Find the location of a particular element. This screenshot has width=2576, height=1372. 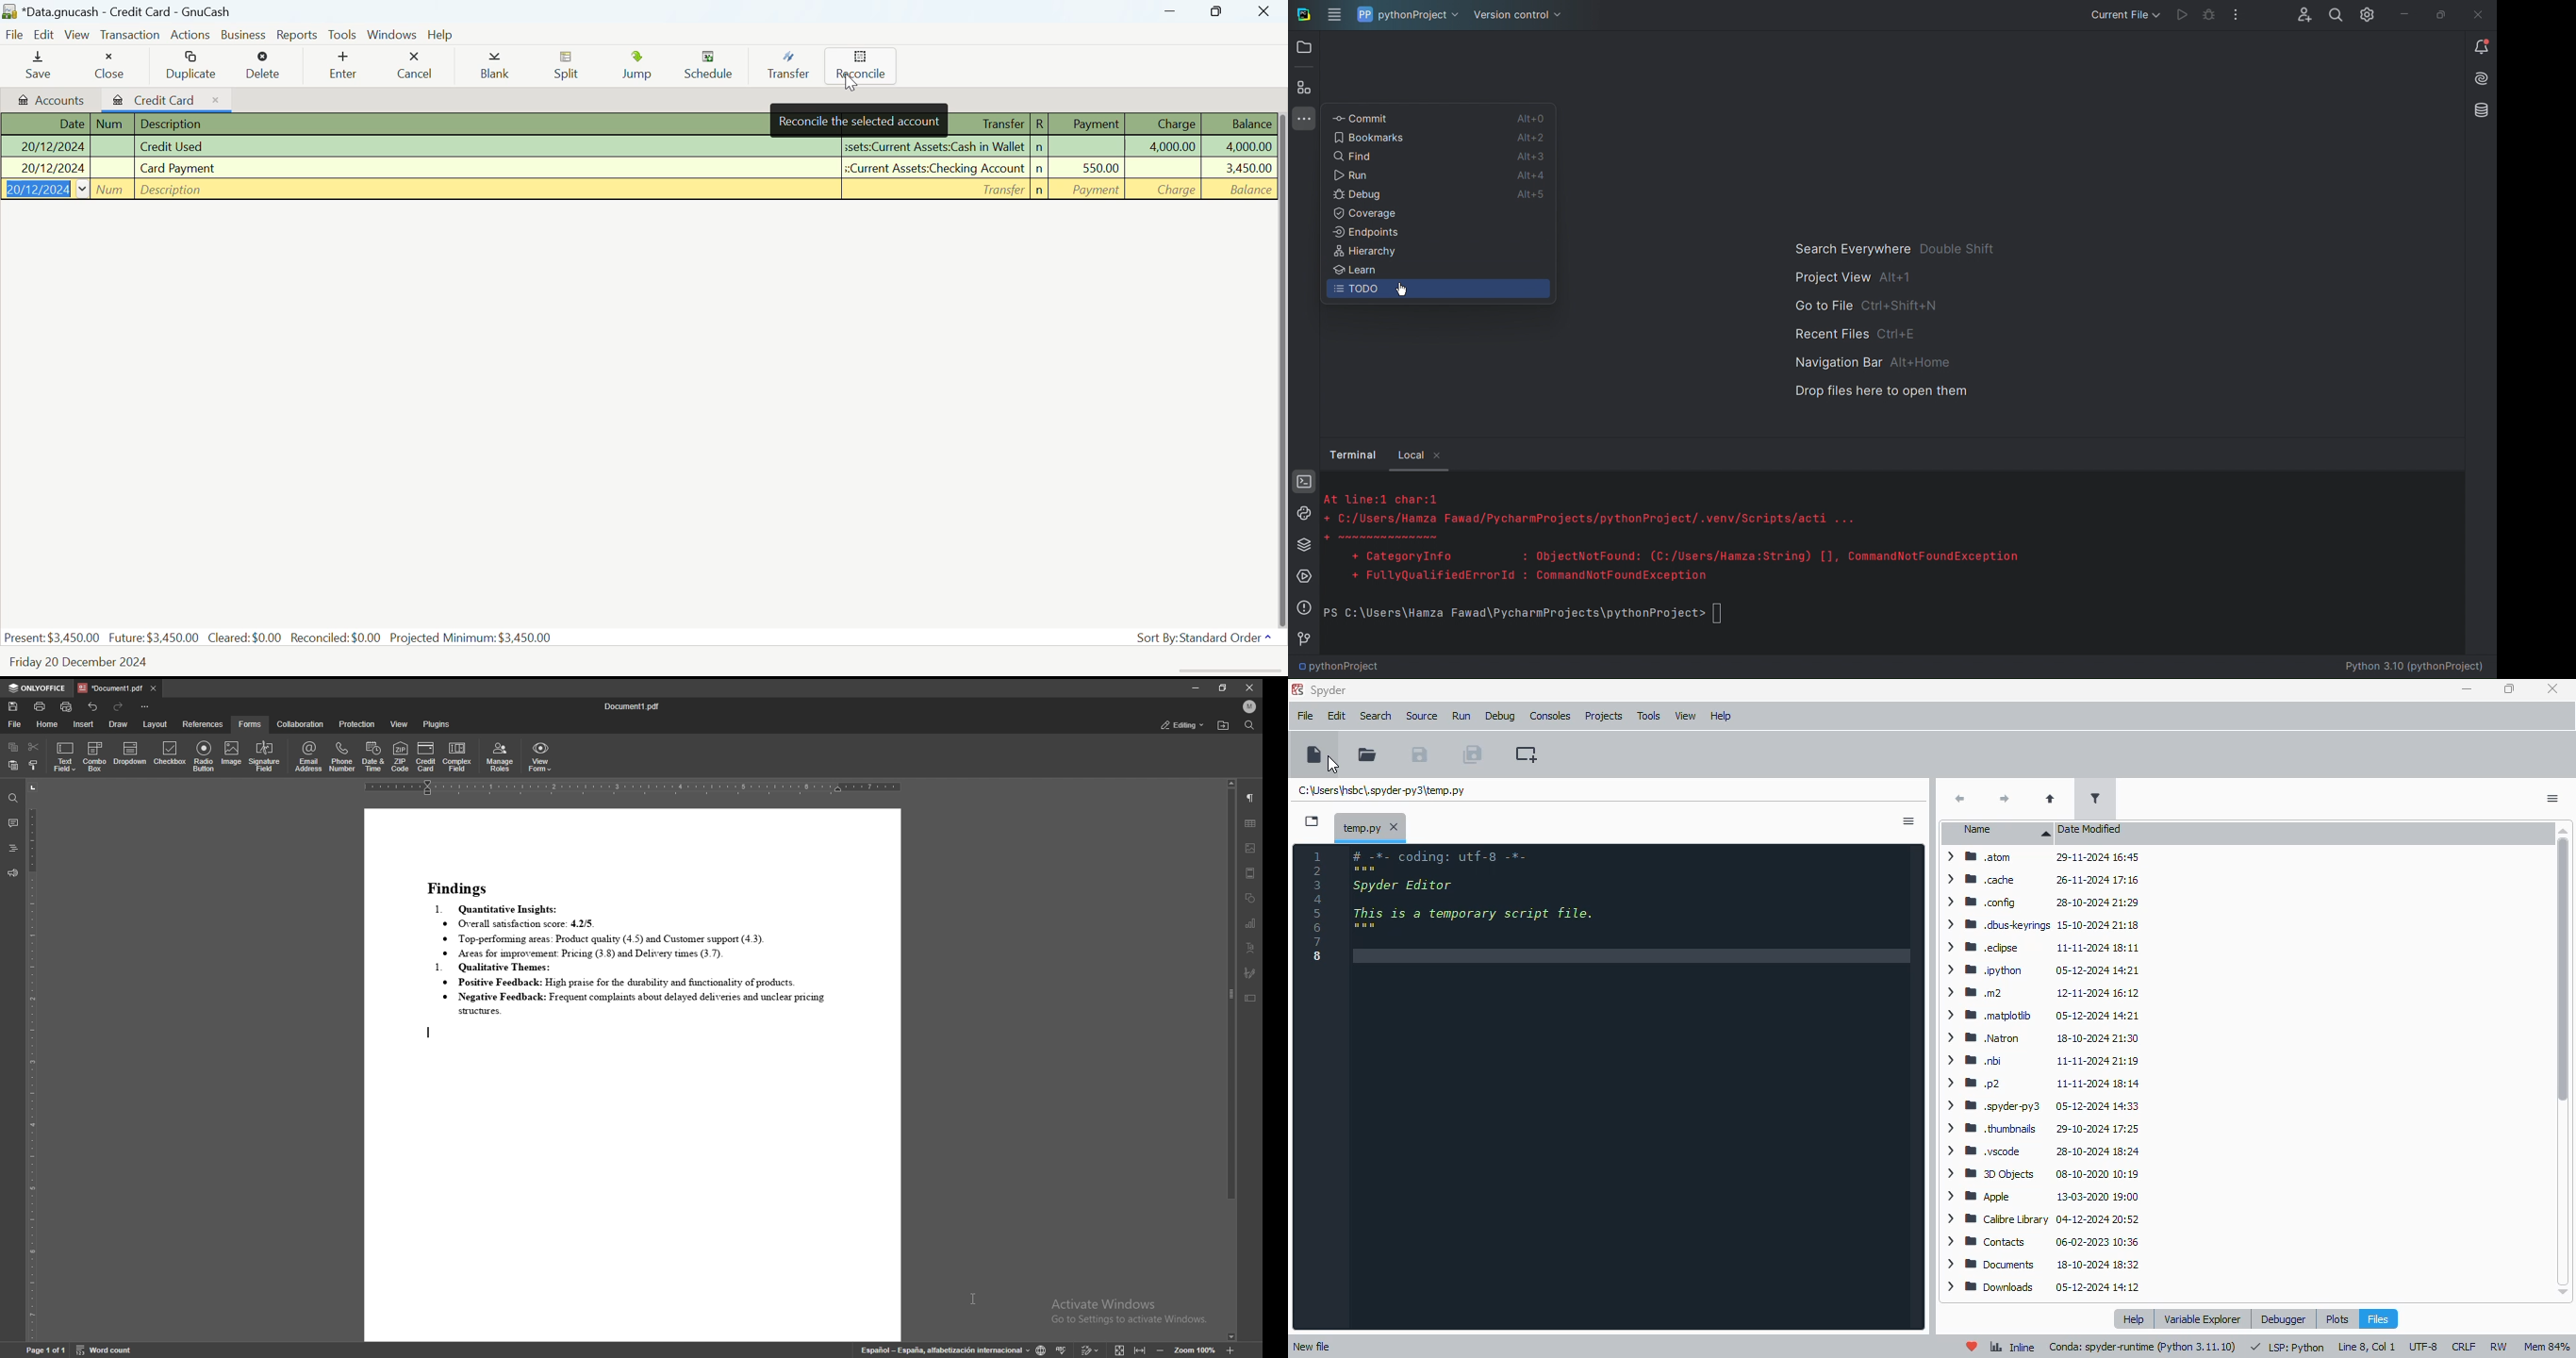

consoles is located at coordinates (1550, 716).